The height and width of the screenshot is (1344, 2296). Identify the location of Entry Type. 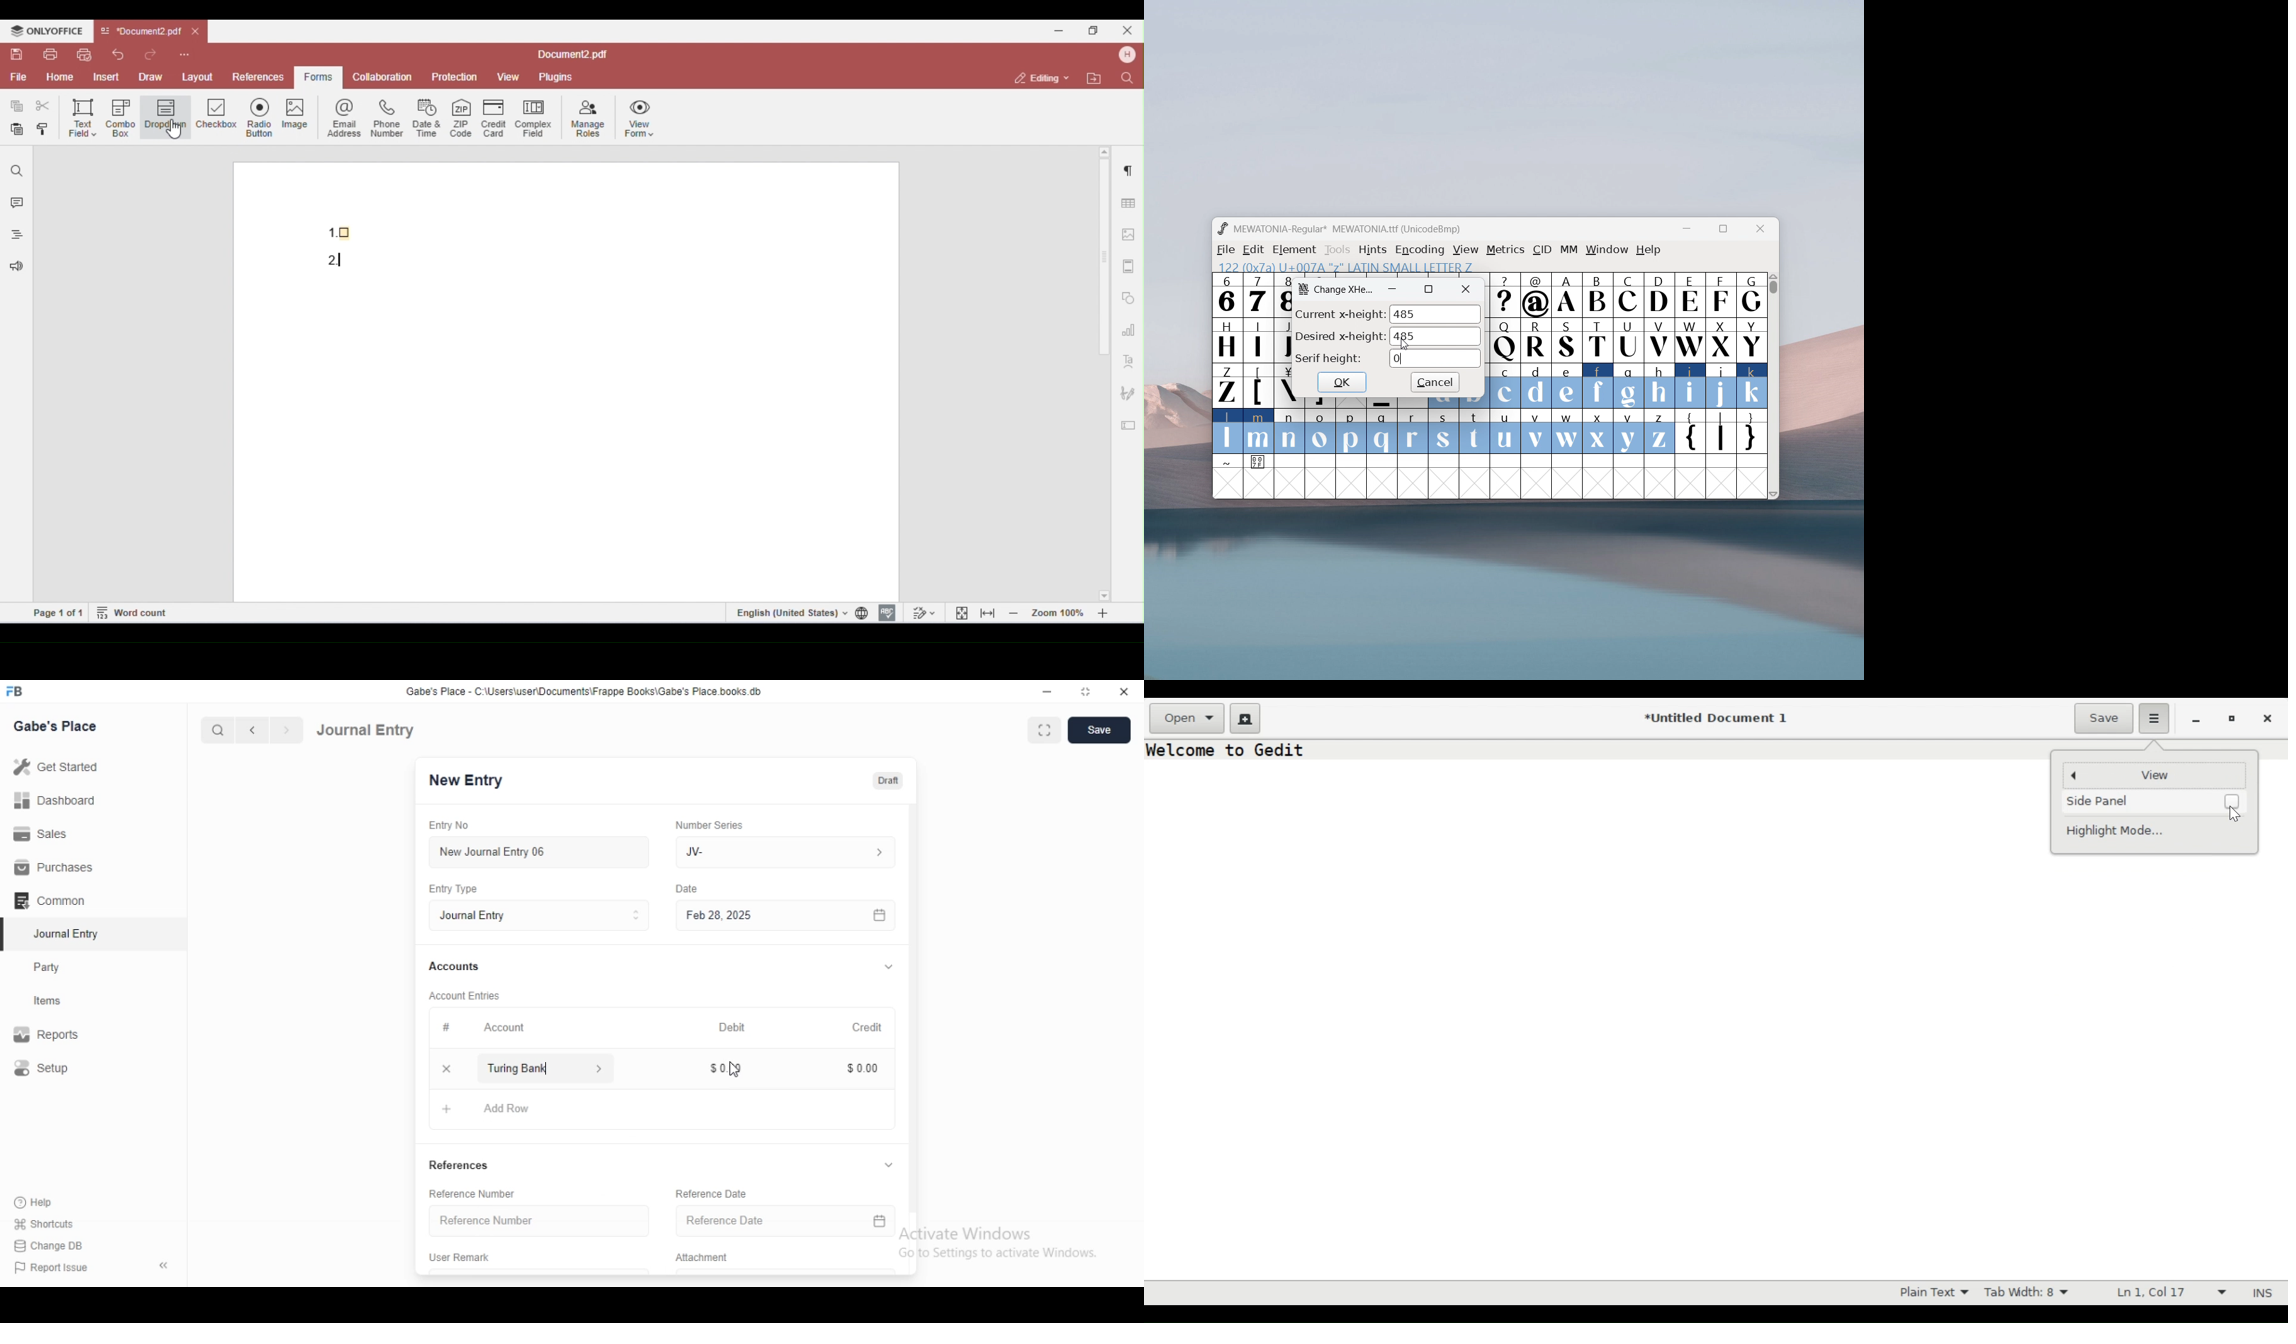
(538, 916).